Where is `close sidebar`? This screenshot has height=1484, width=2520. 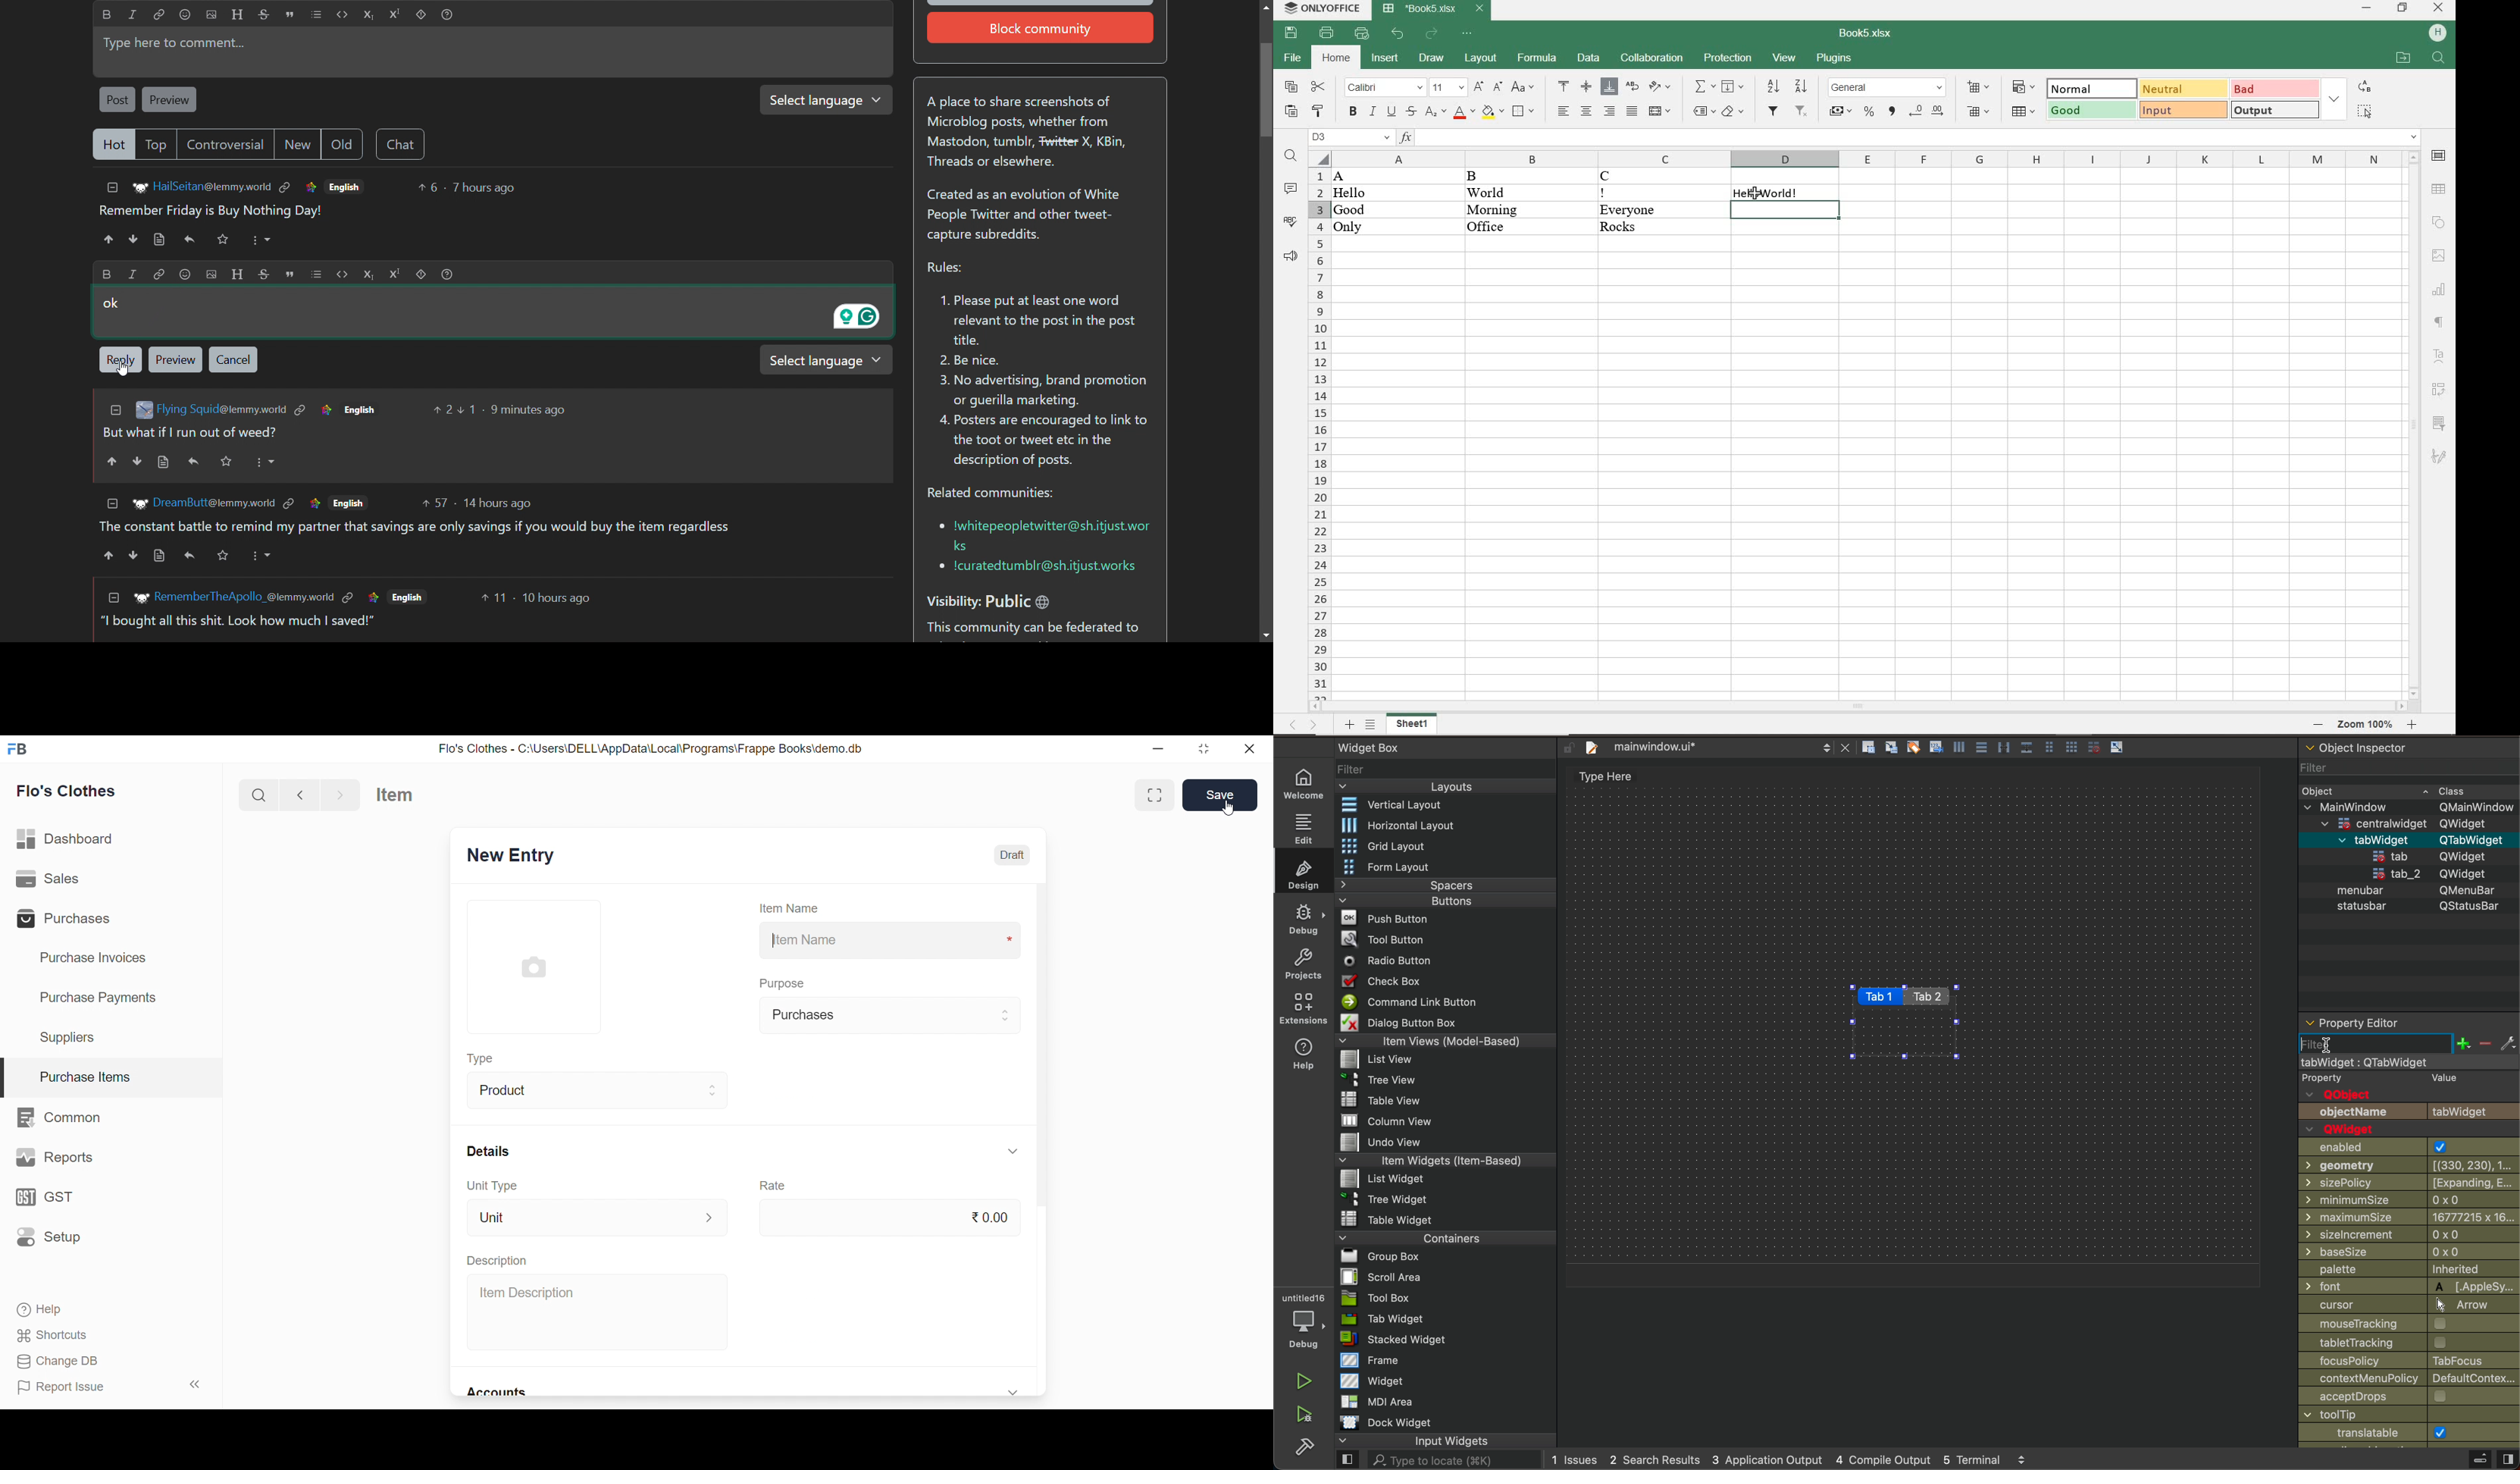
close sidebar is located at coordinates (2488, 1460).